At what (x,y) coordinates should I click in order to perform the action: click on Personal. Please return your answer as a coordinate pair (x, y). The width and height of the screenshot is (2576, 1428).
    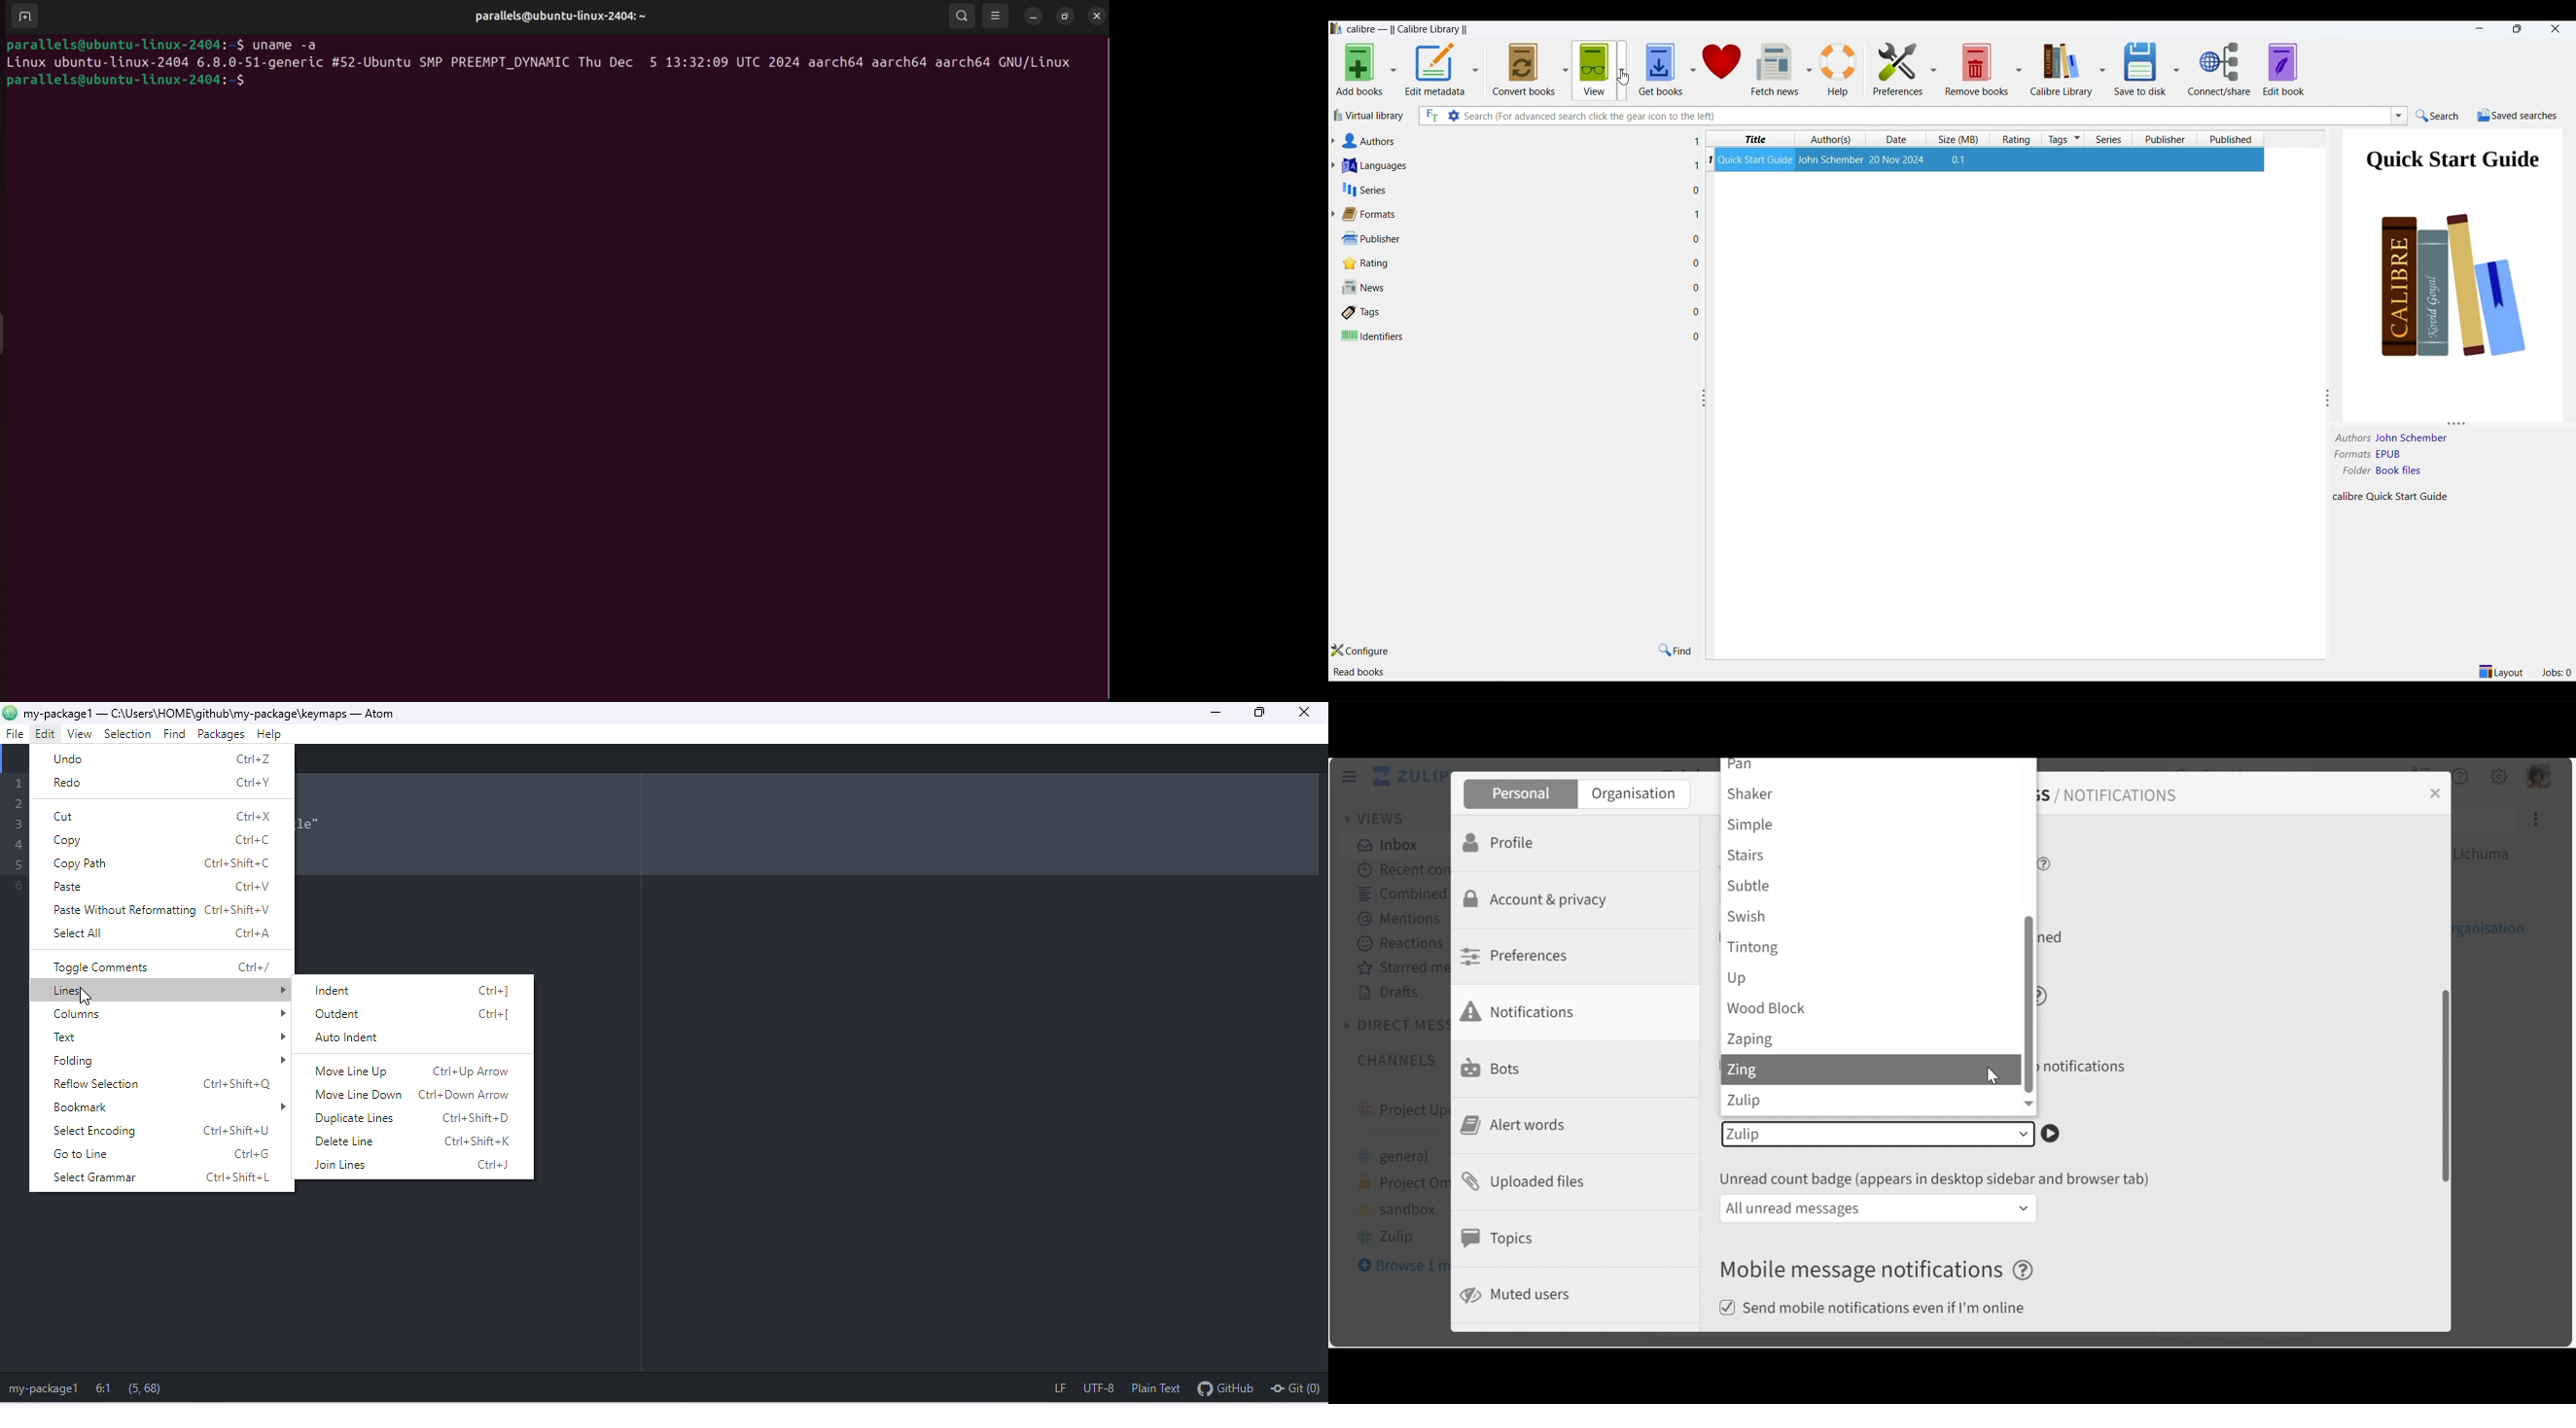
    Looking at the image, I should click on (1519, 794).